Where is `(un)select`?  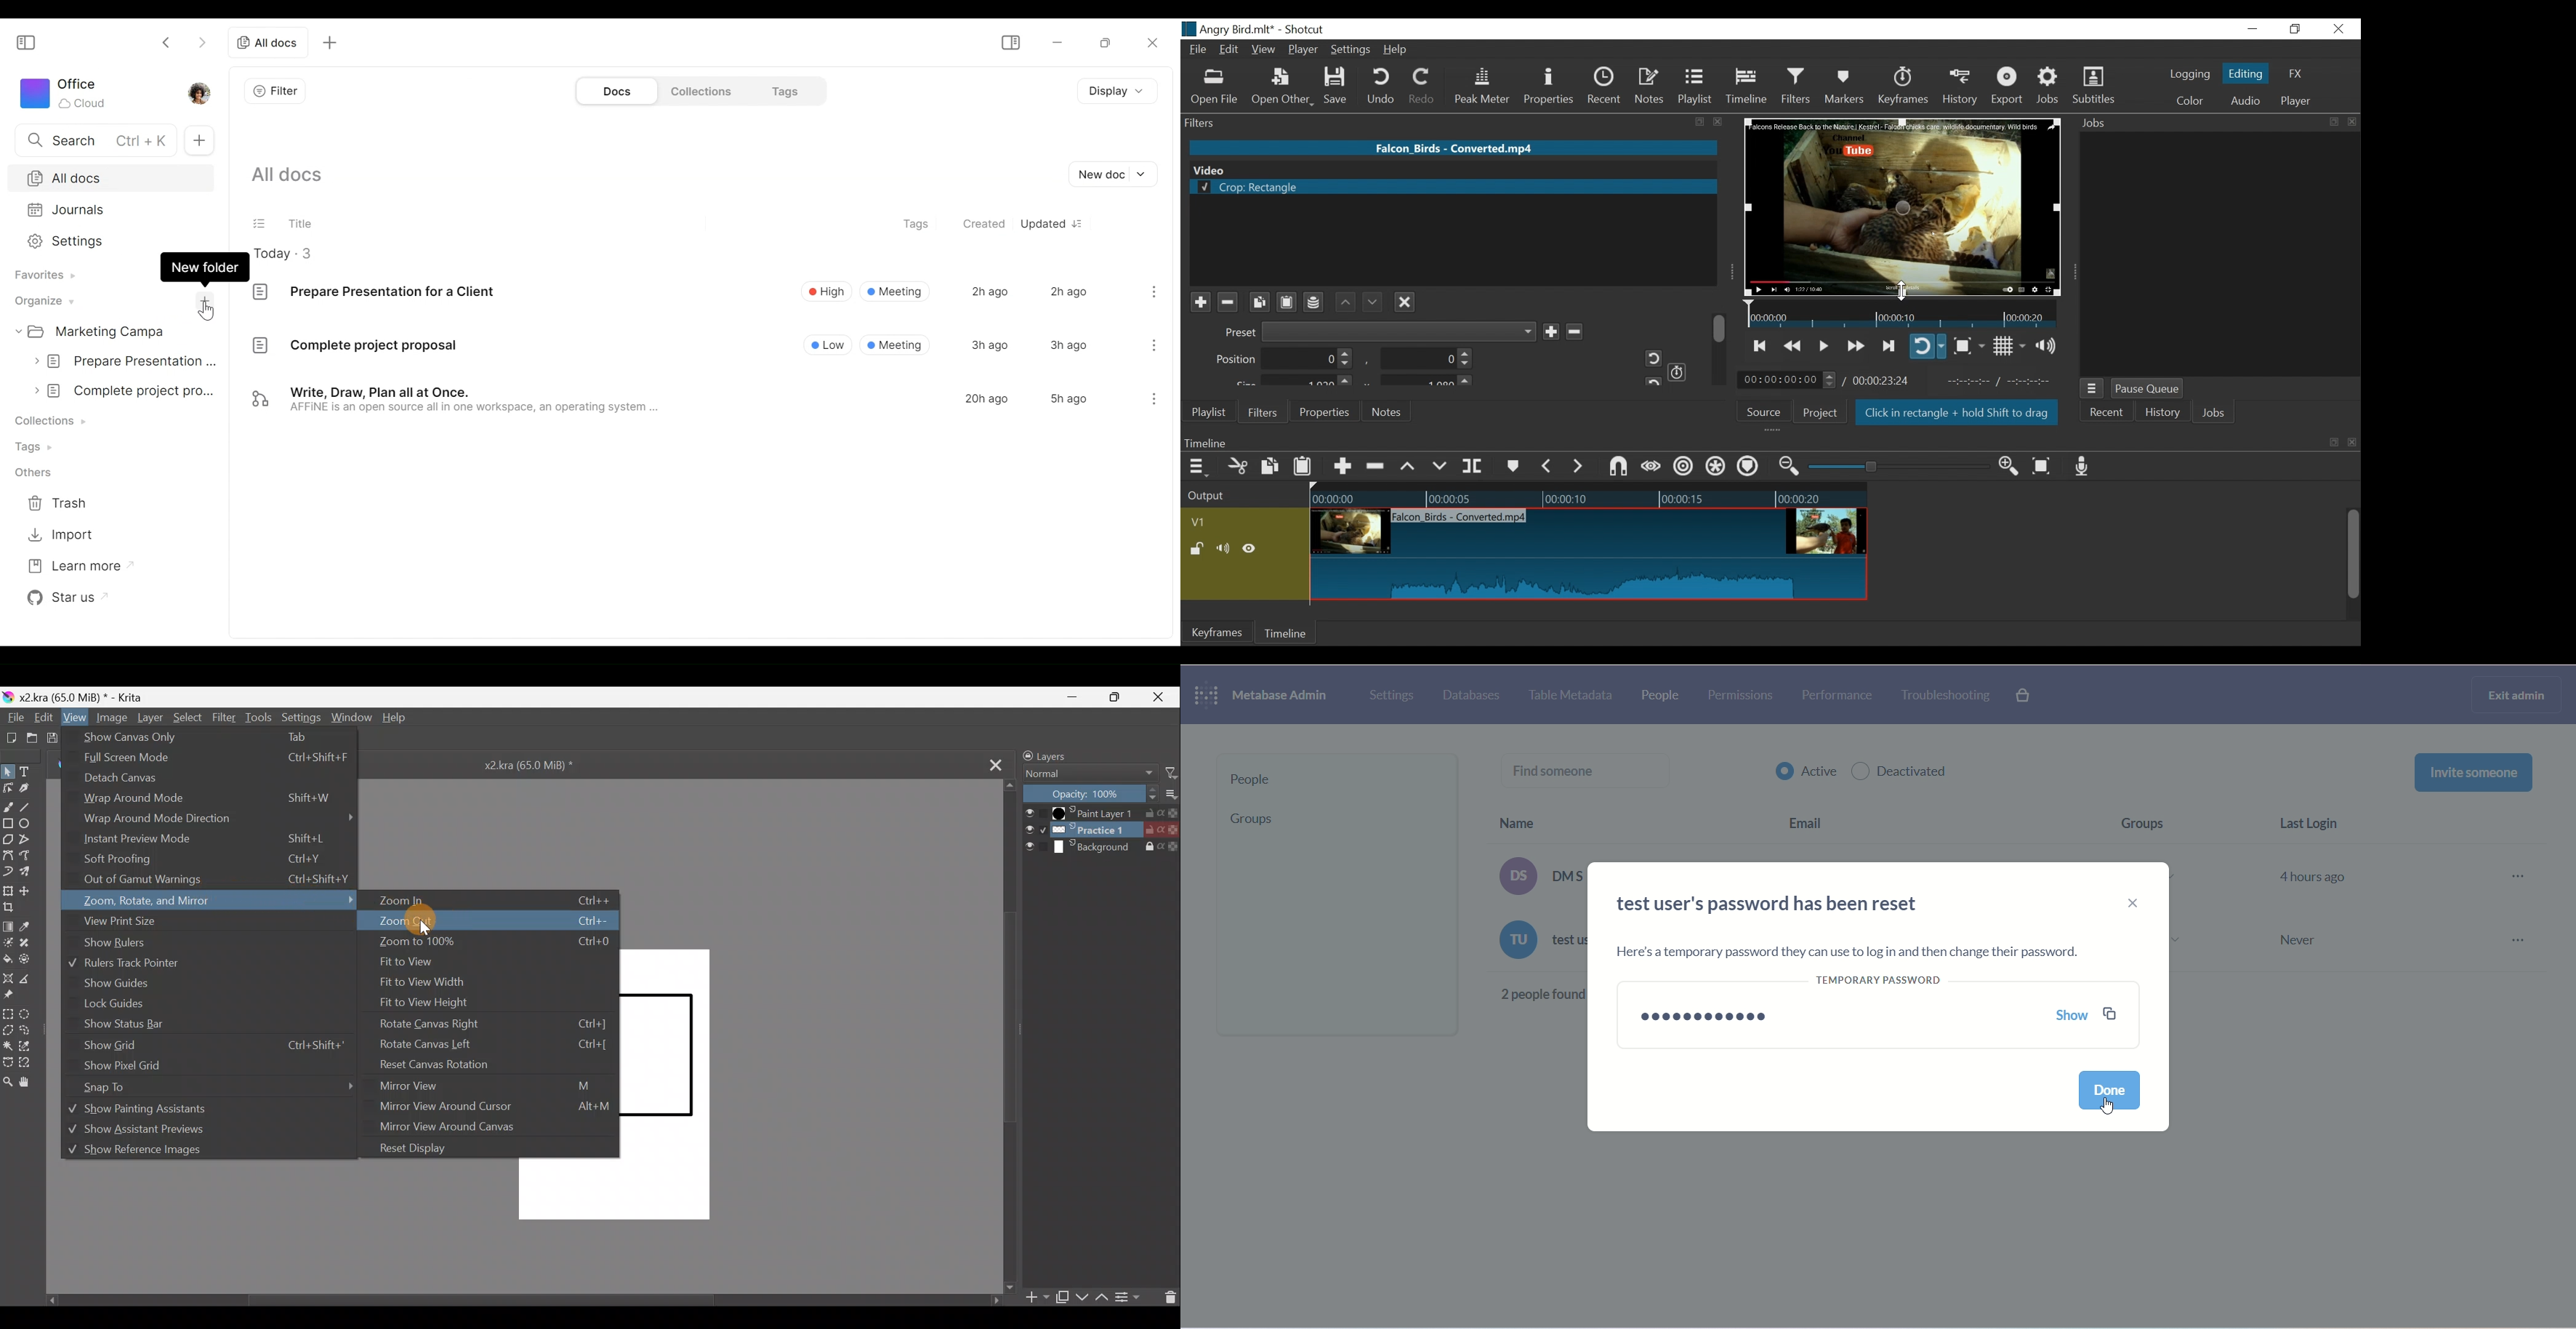 (un)select is located at coordinates (260, 222).